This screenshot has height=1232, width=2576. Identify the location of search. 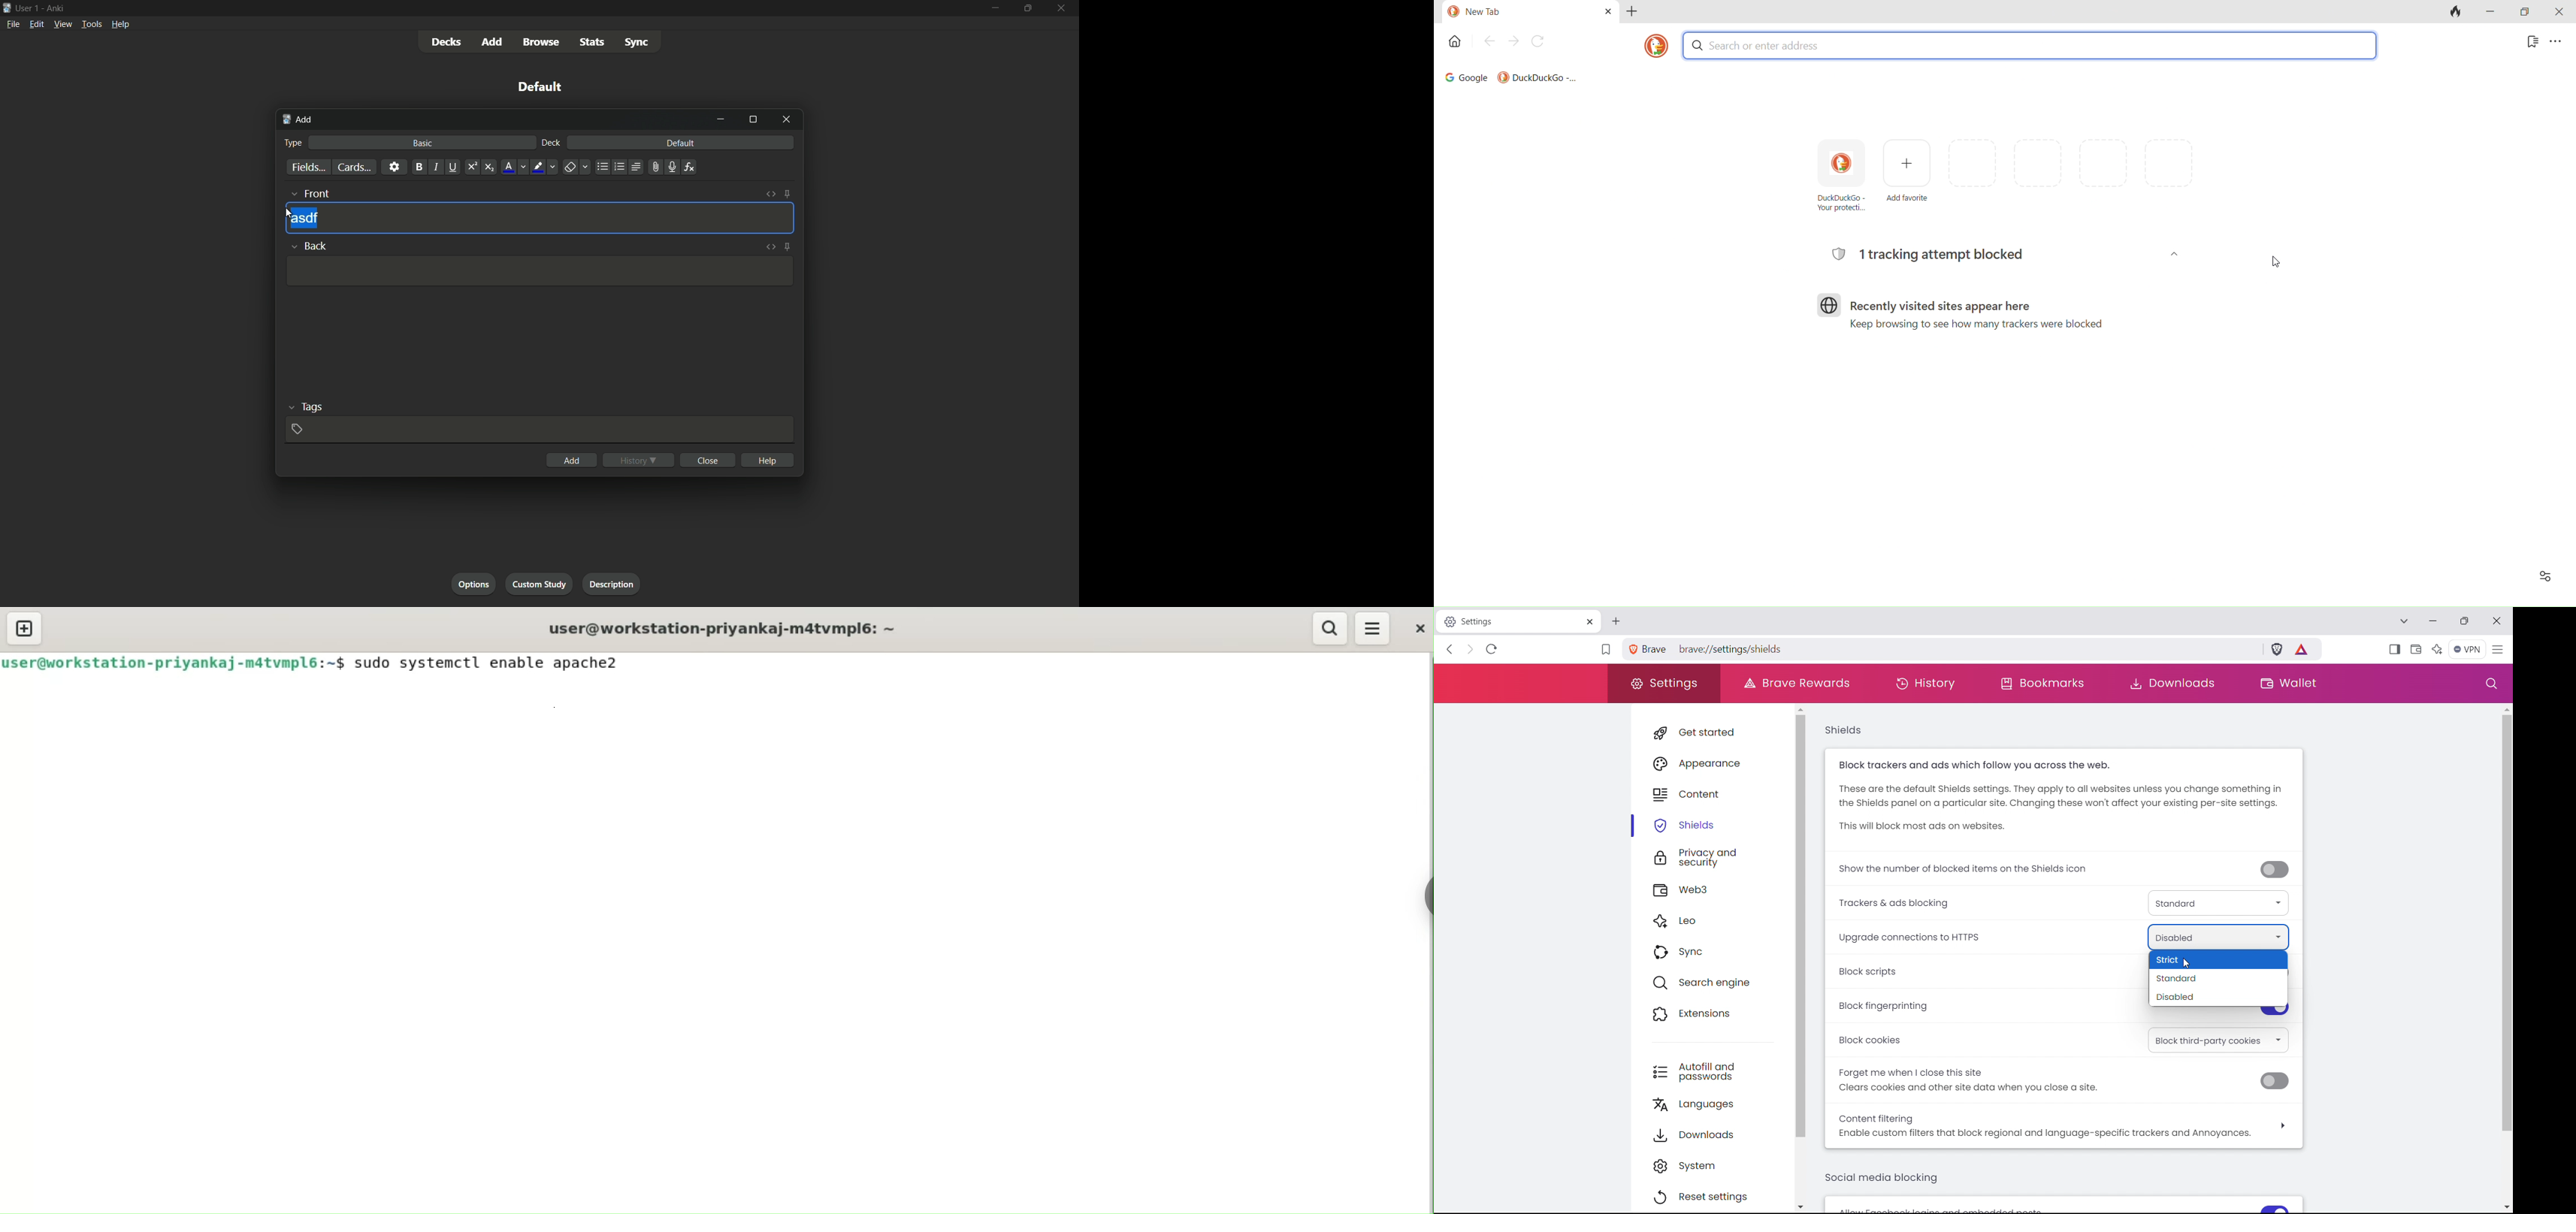
(1330, 629).